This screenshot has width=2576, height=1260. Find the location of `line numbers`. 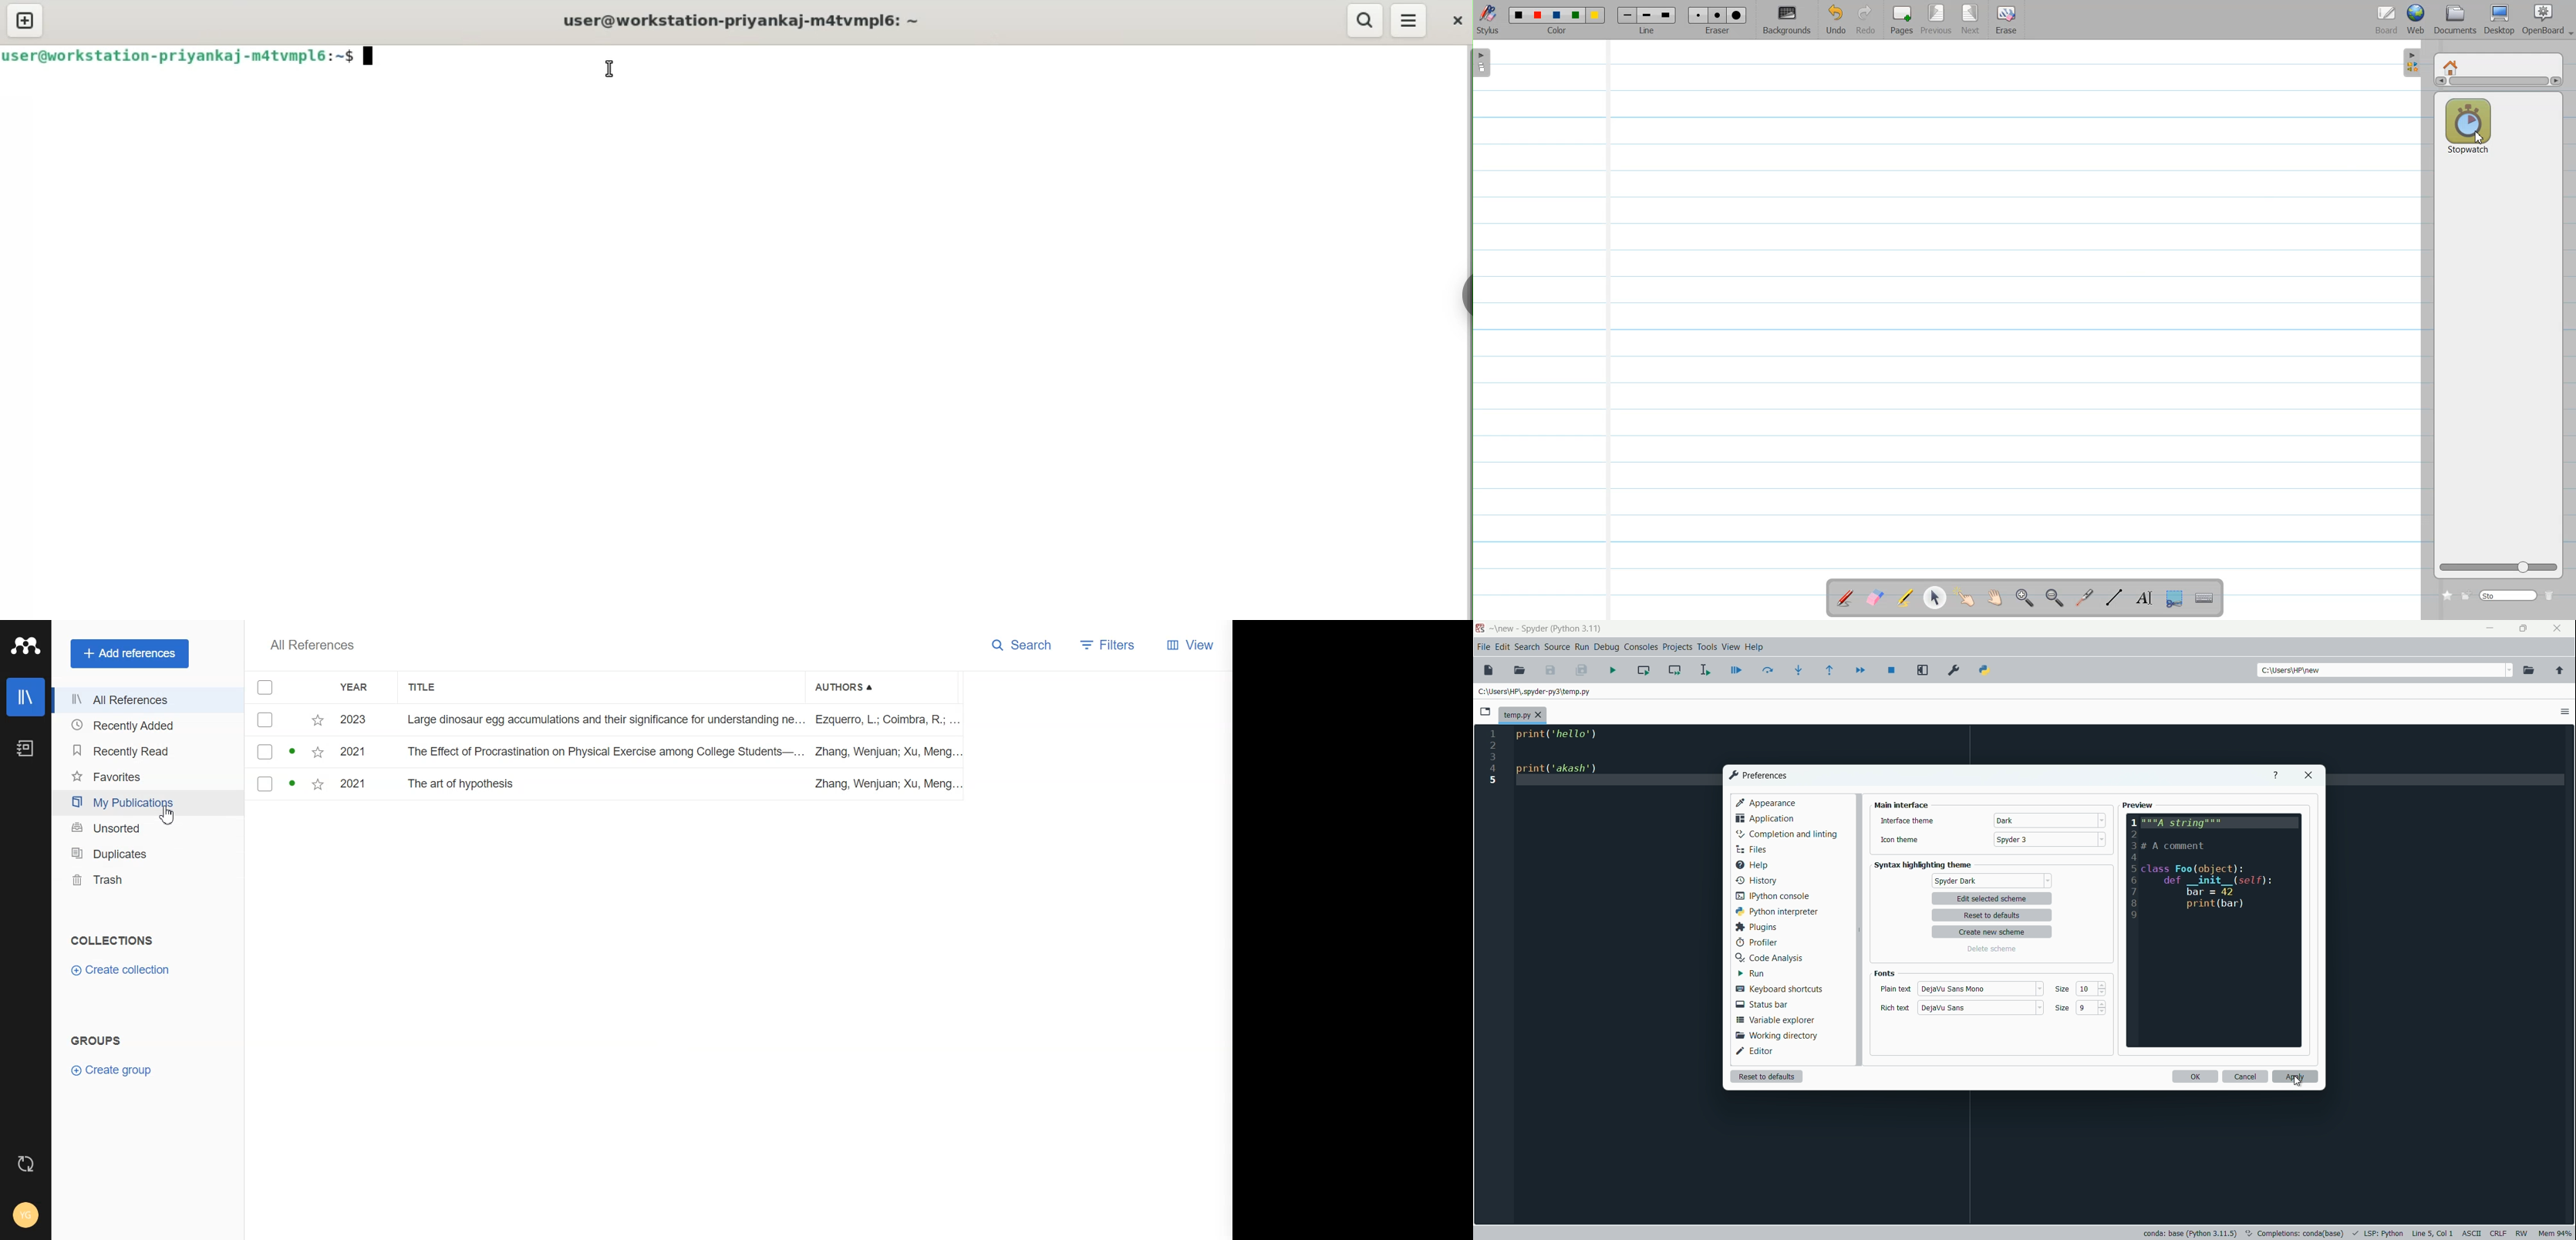

line numbers is located at coordinates (1493, 757).